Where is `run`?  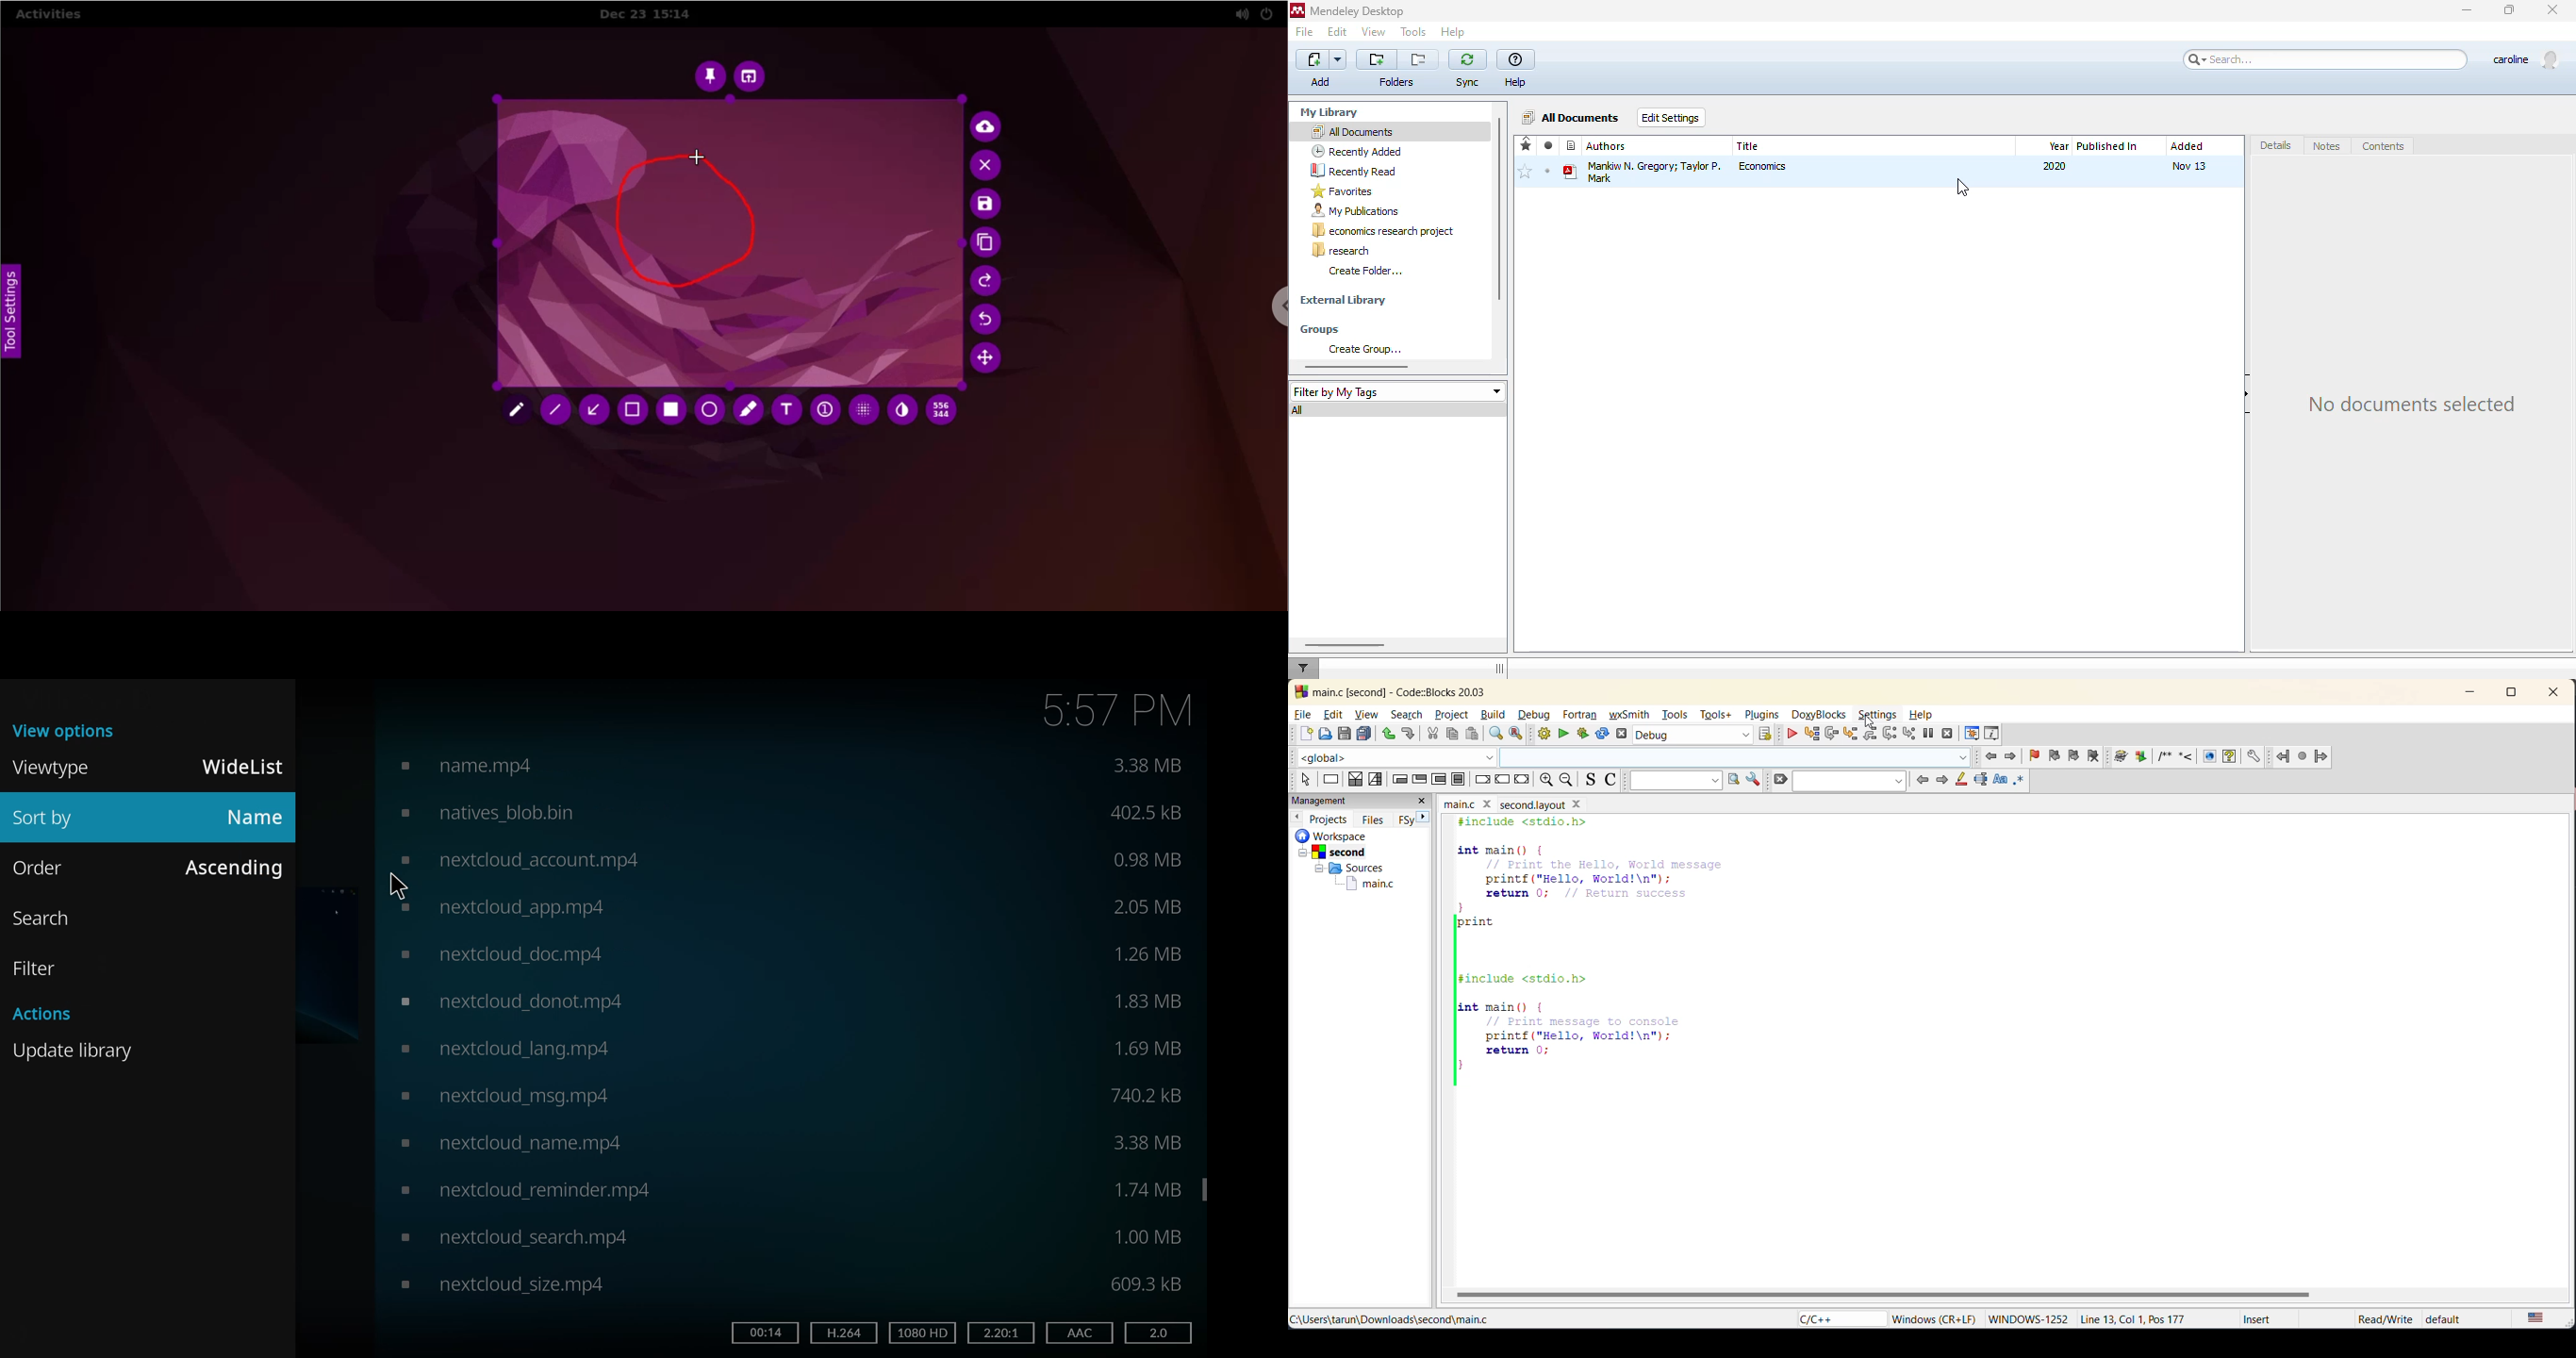 run is located at coordinates (1566, 736).